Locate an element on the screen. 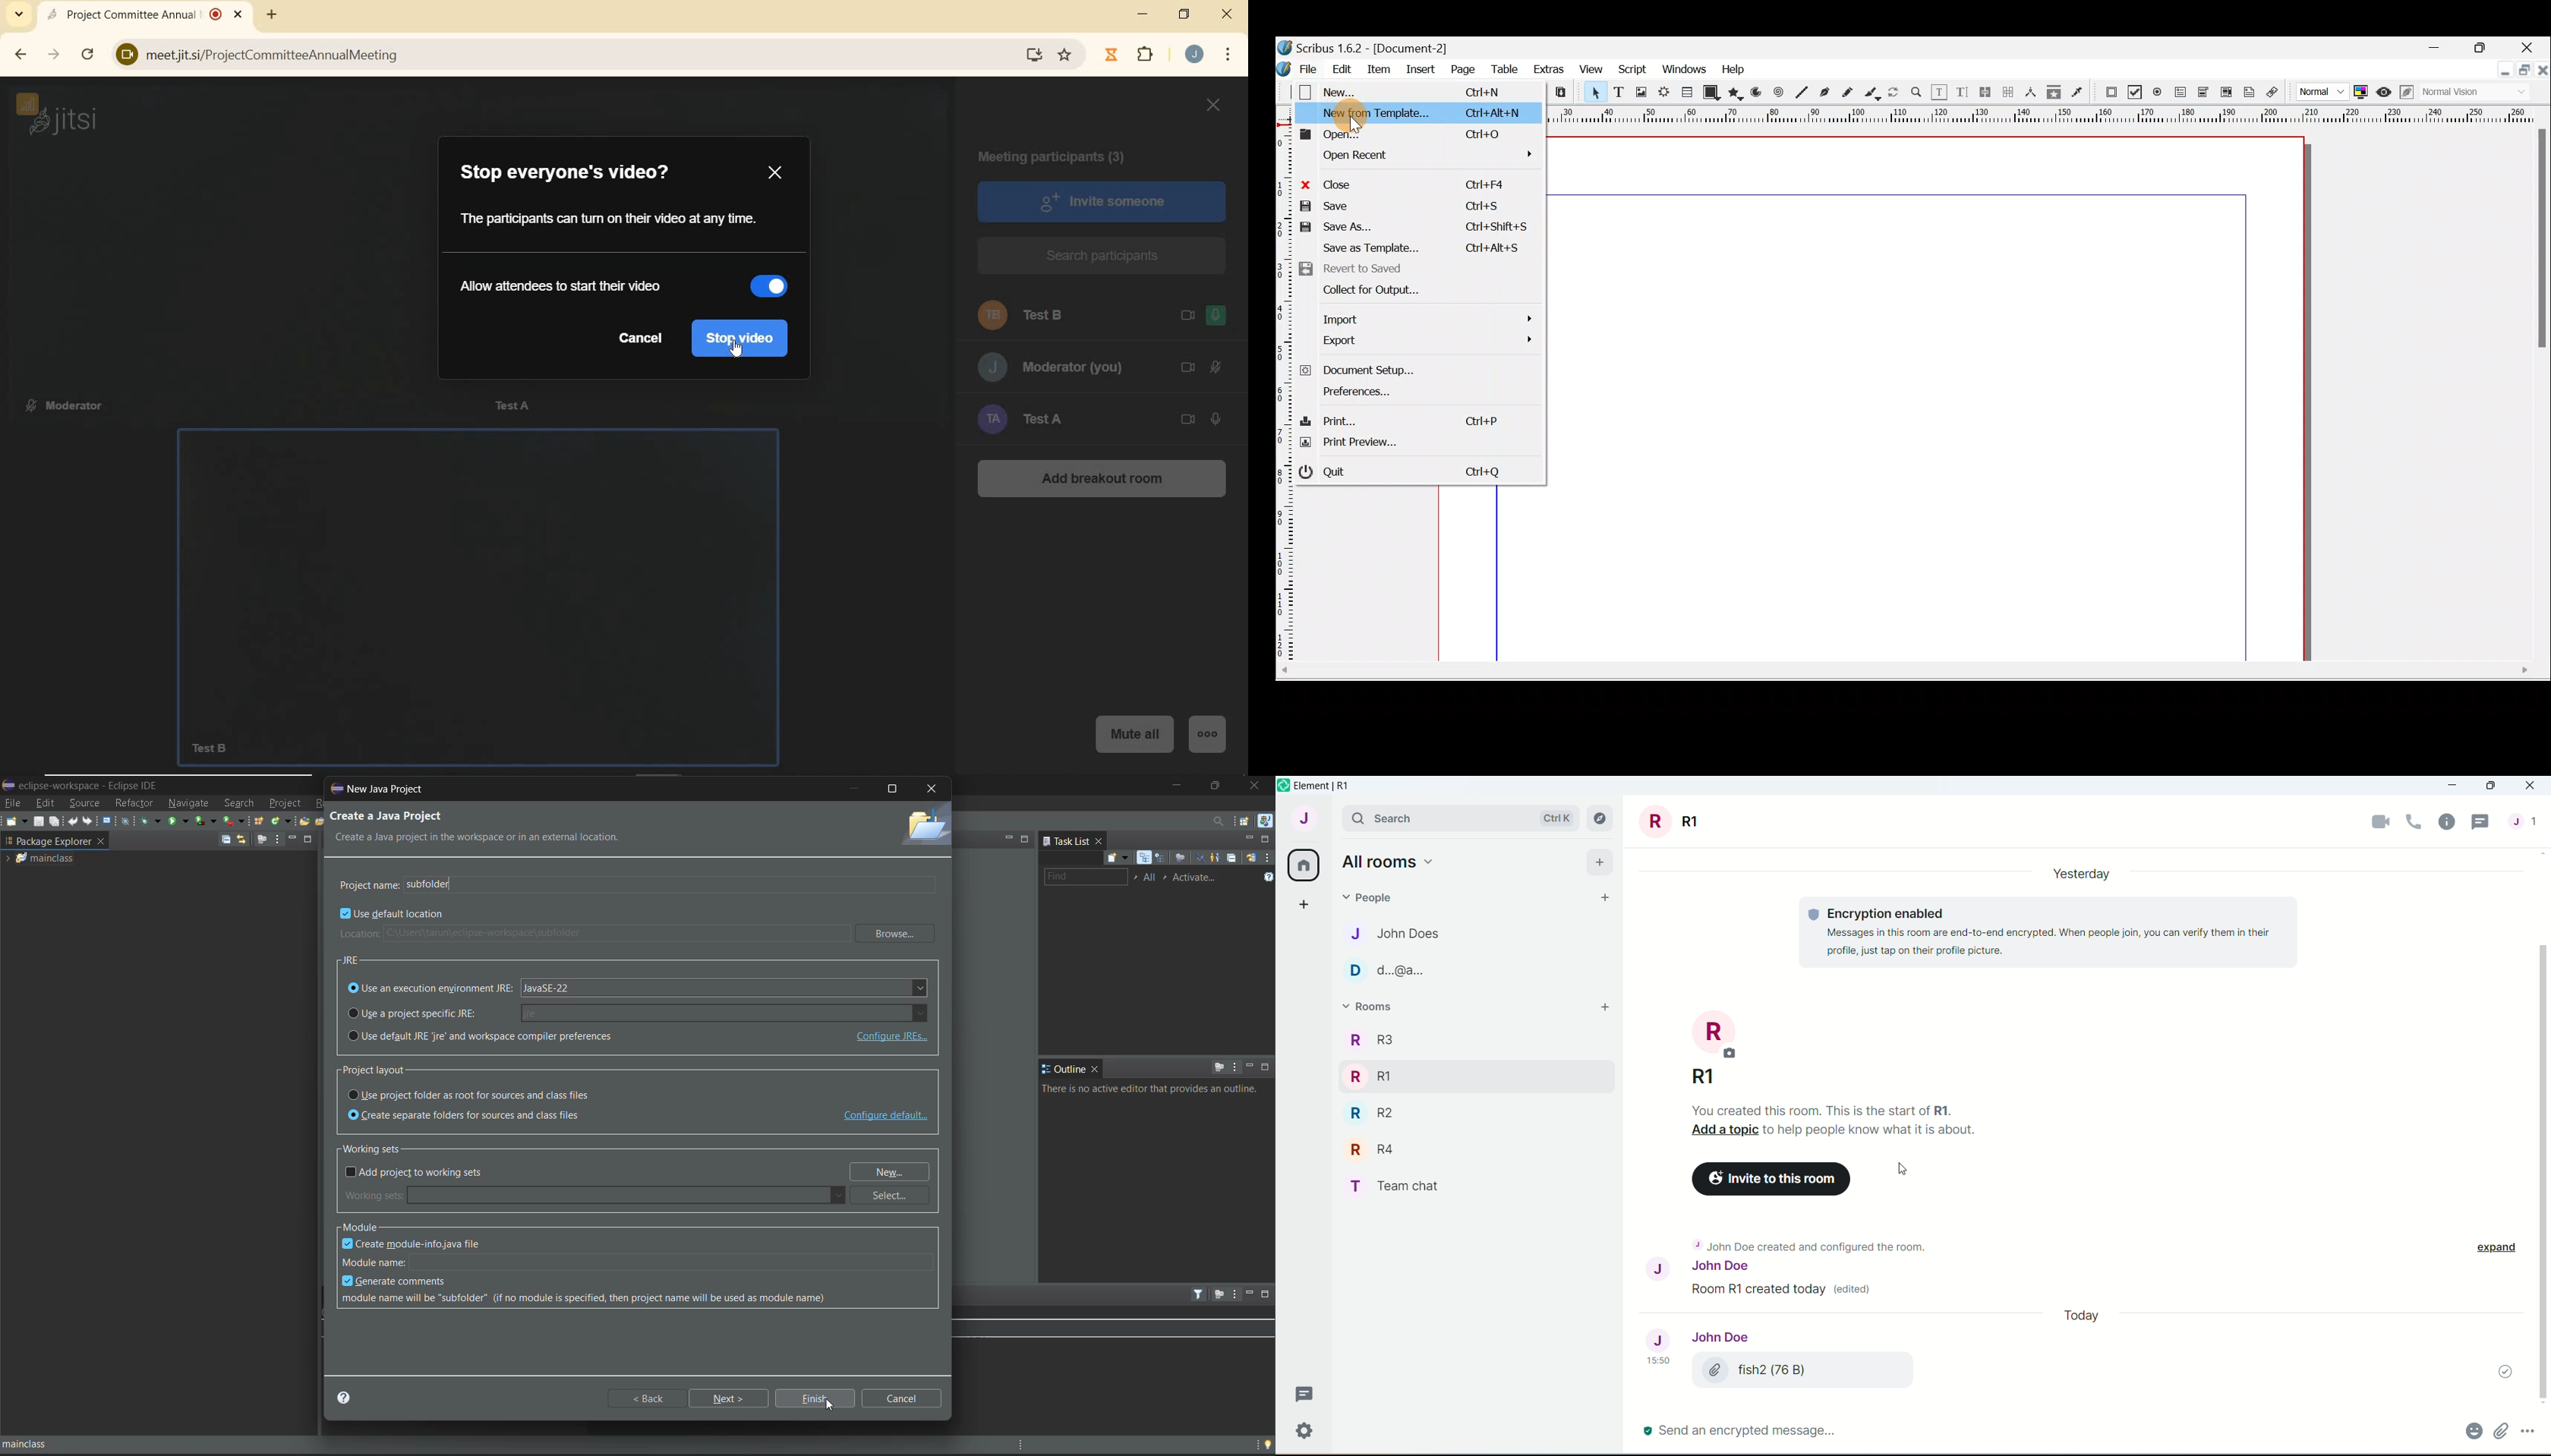 This screenshot has width=2576, height=1456. new task is located at coordinates (1115, 858).